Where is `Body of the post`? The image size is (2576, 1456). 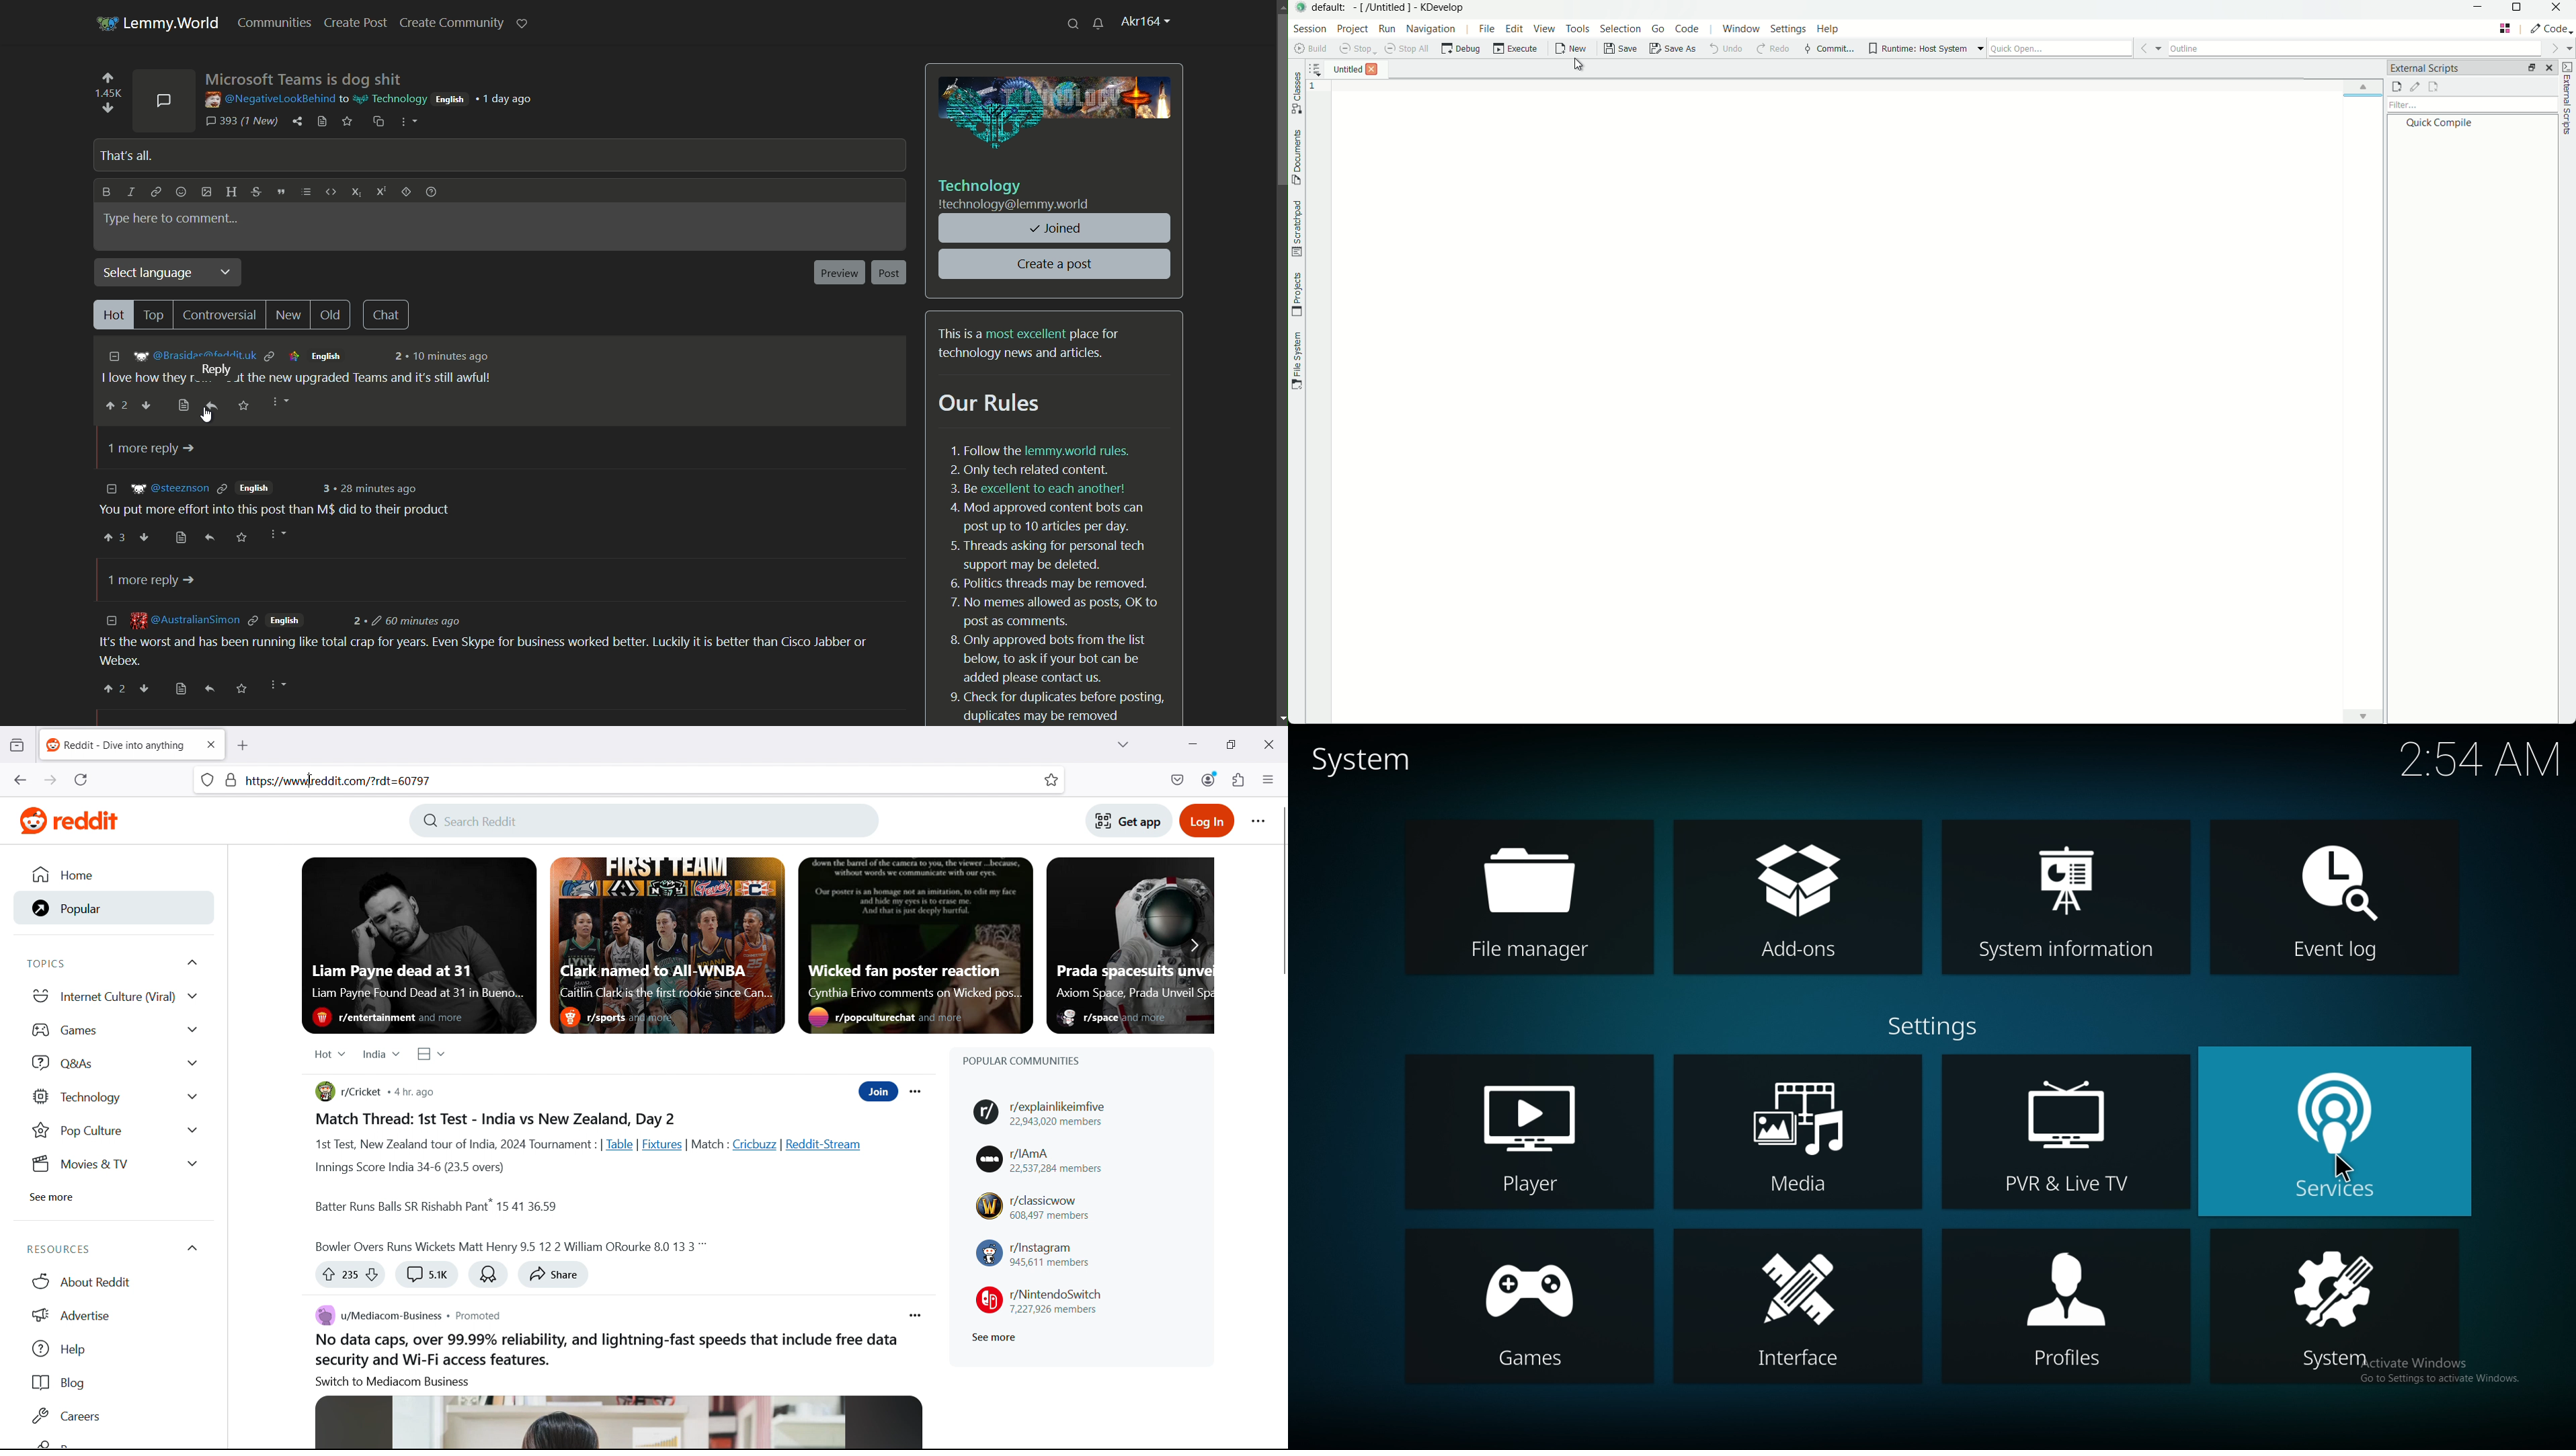
Body of the post is located at coordinates (595, 1183).